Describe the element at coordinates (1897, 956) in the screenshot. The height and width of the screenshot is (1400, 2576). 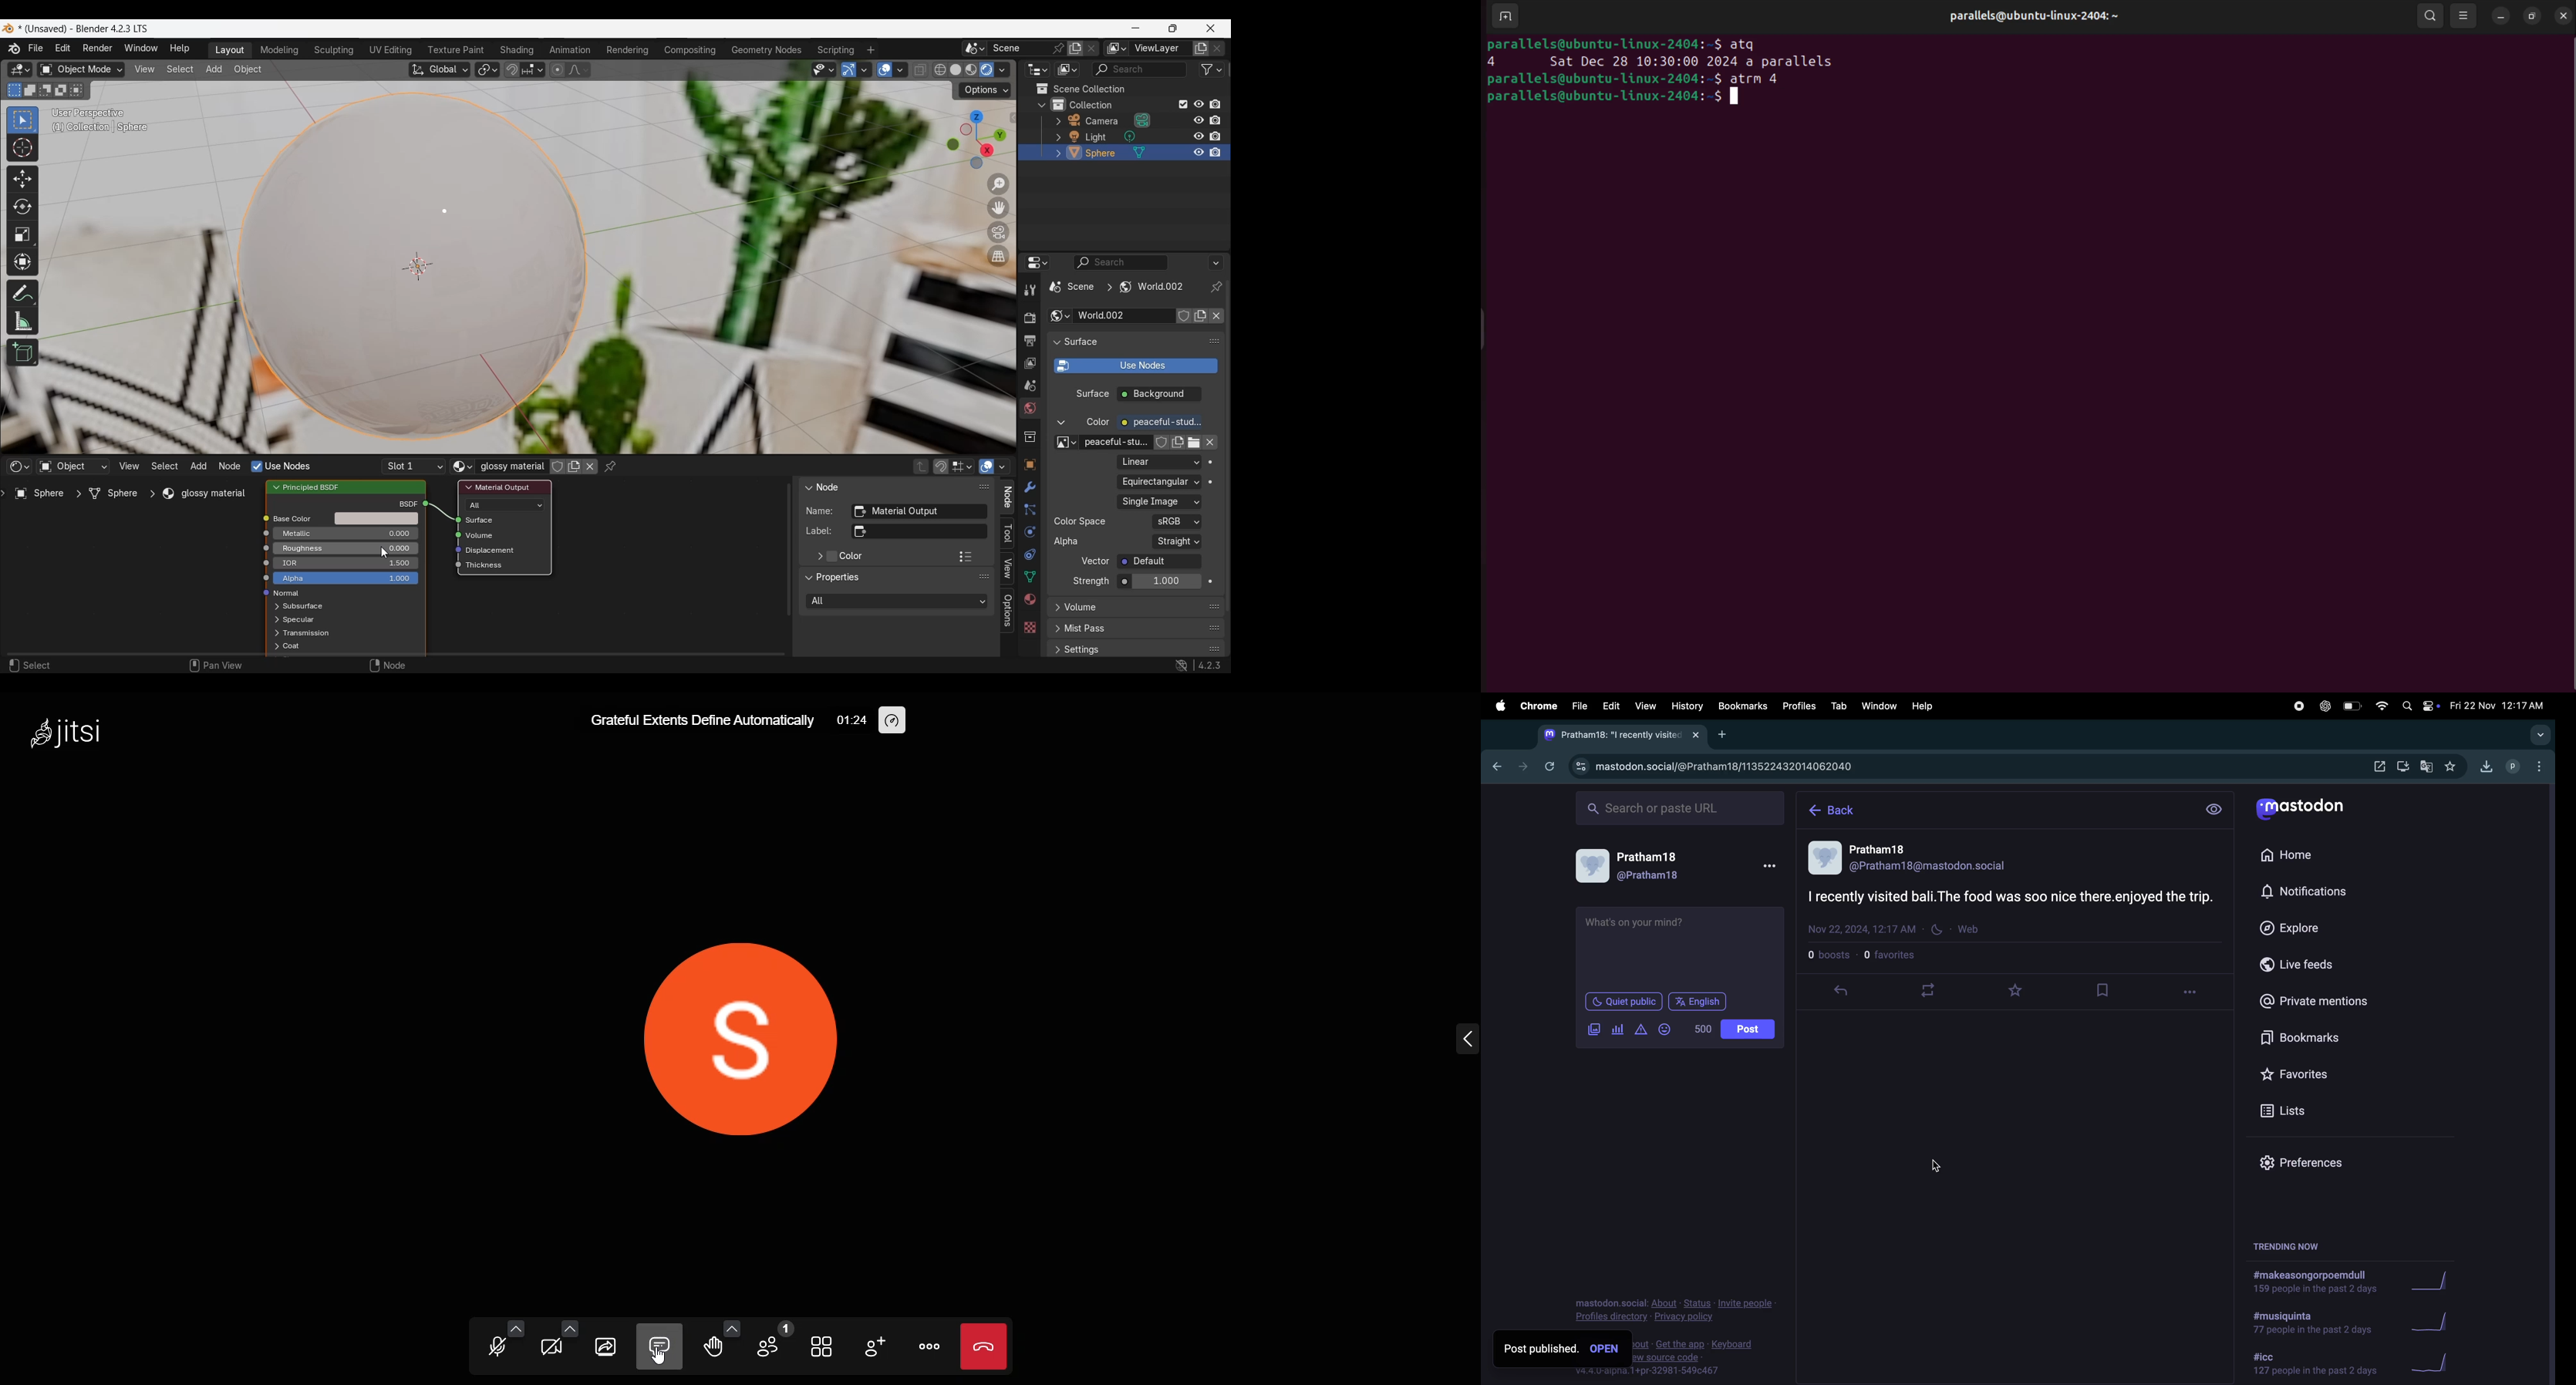
I see `favourites` at that location.